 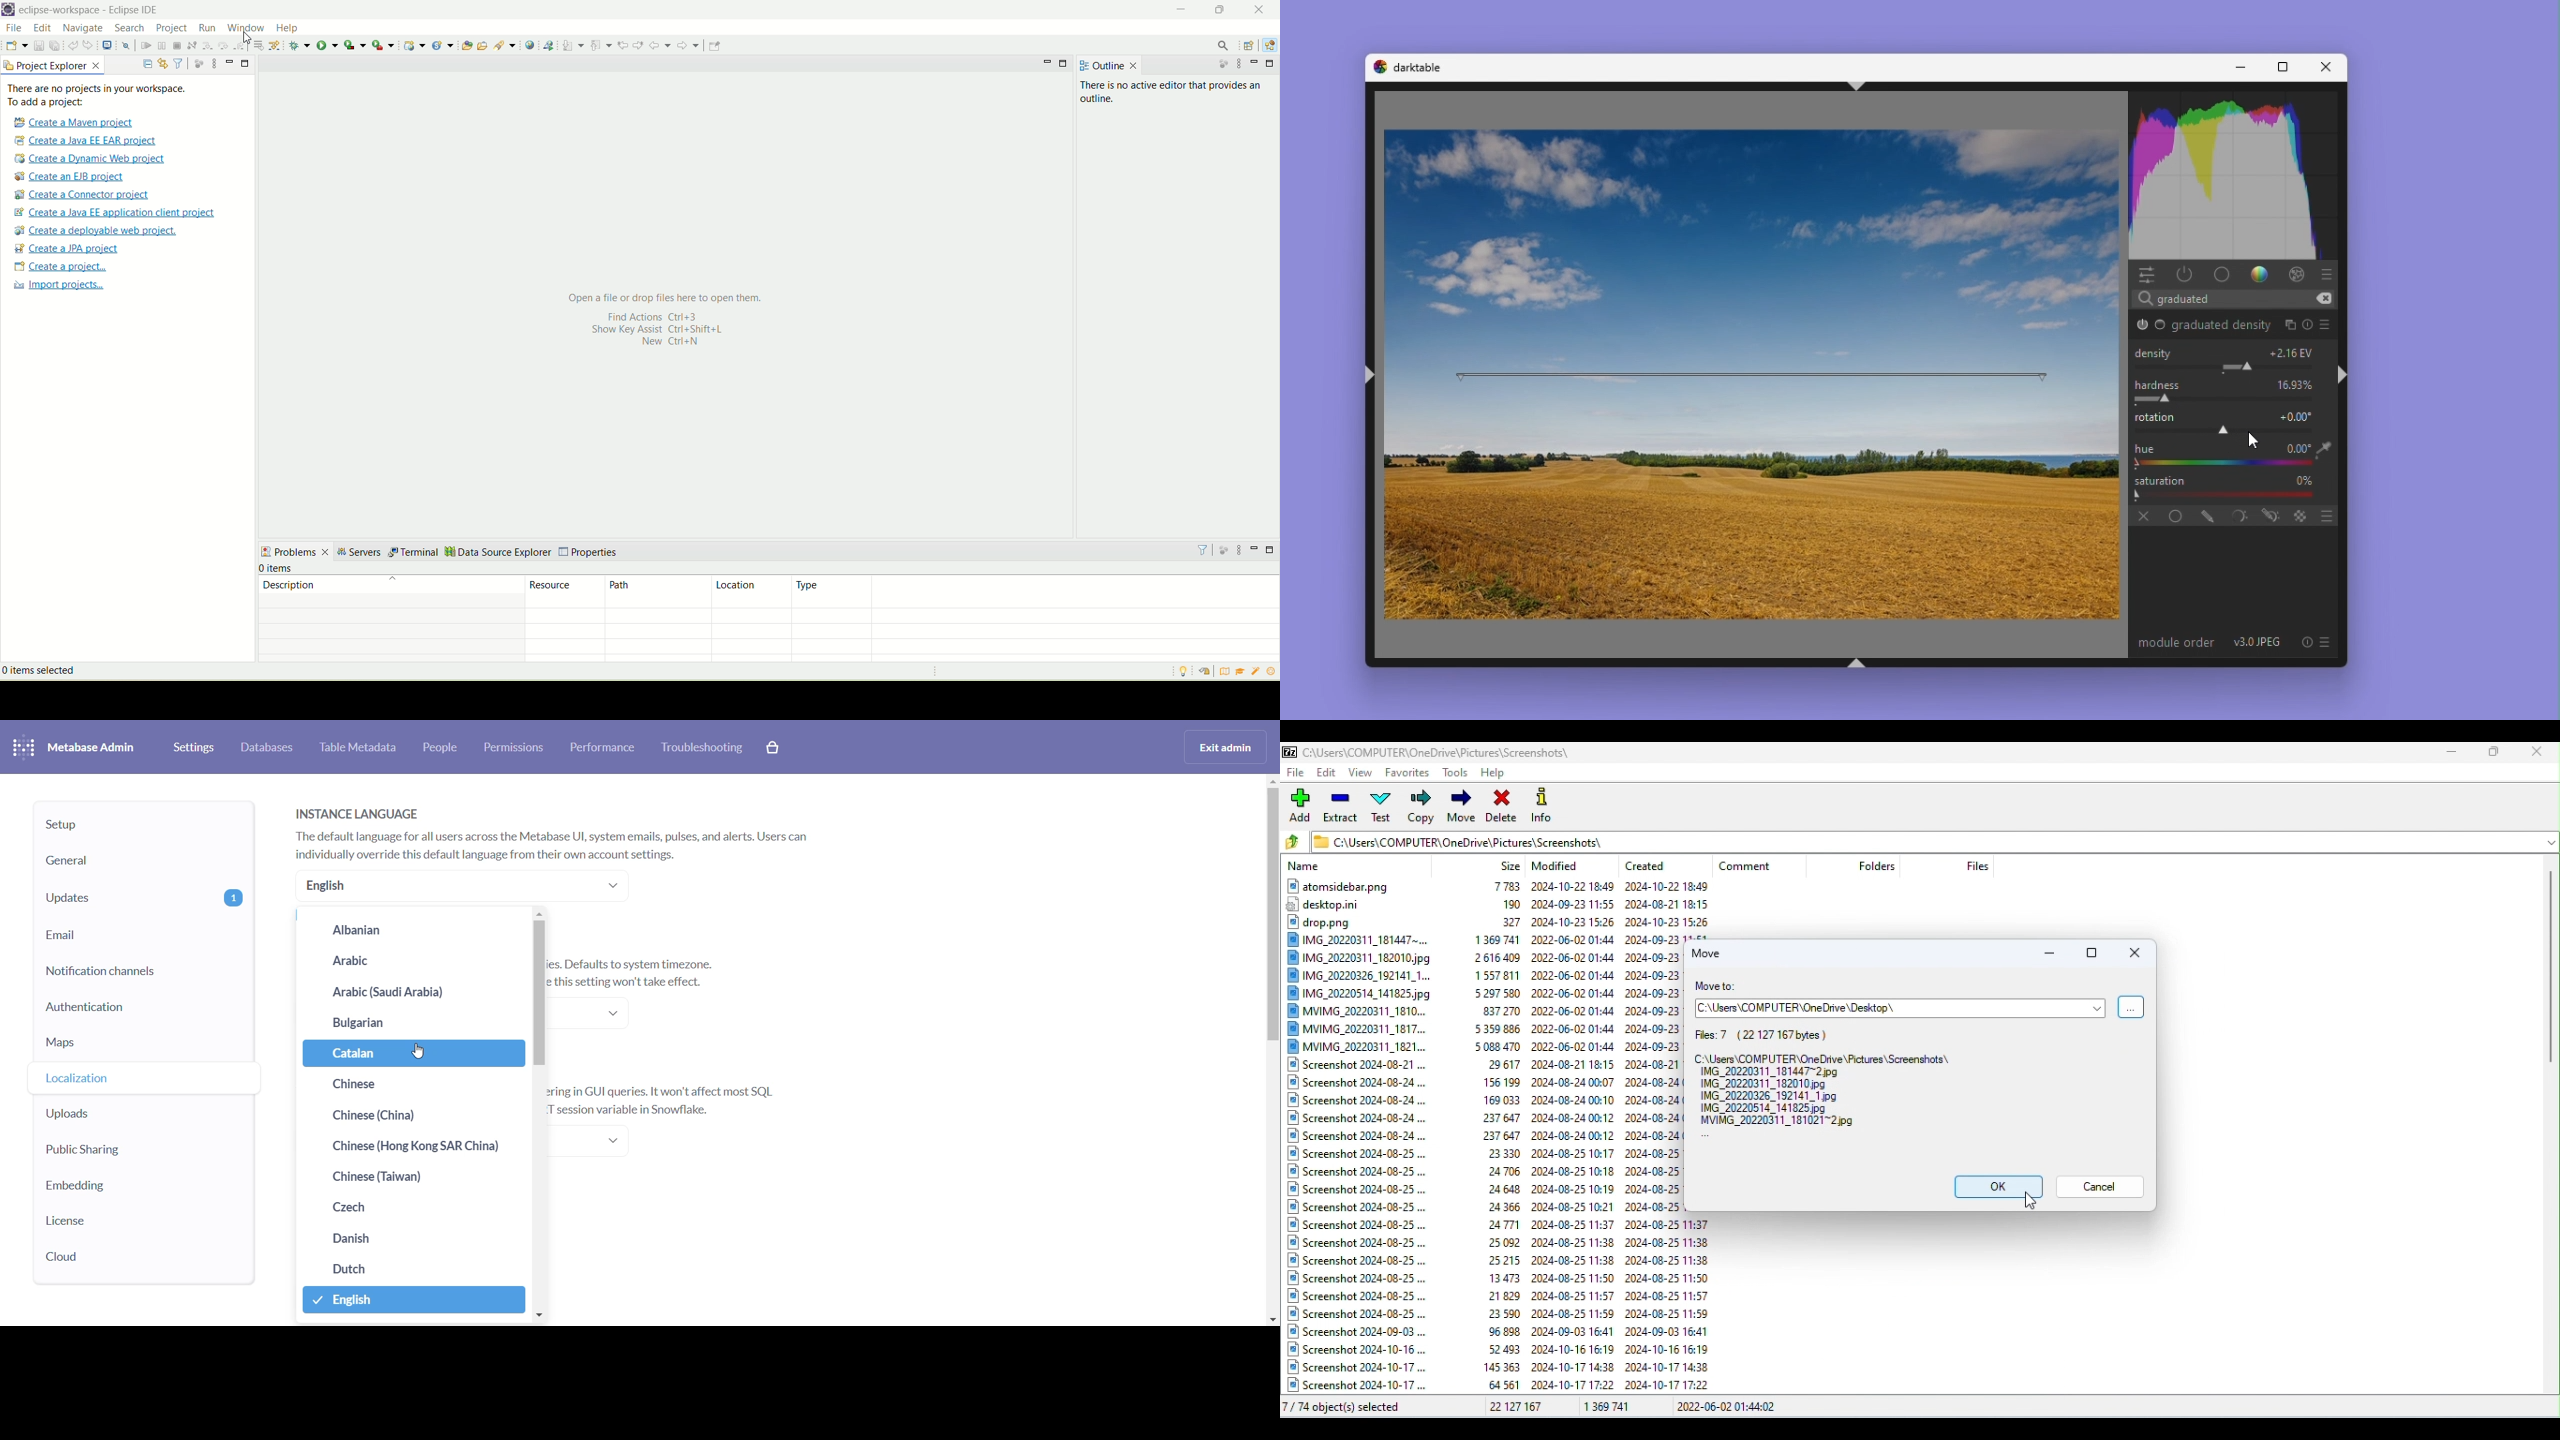 I want to click on darktable, so click(x=1423, y=67).